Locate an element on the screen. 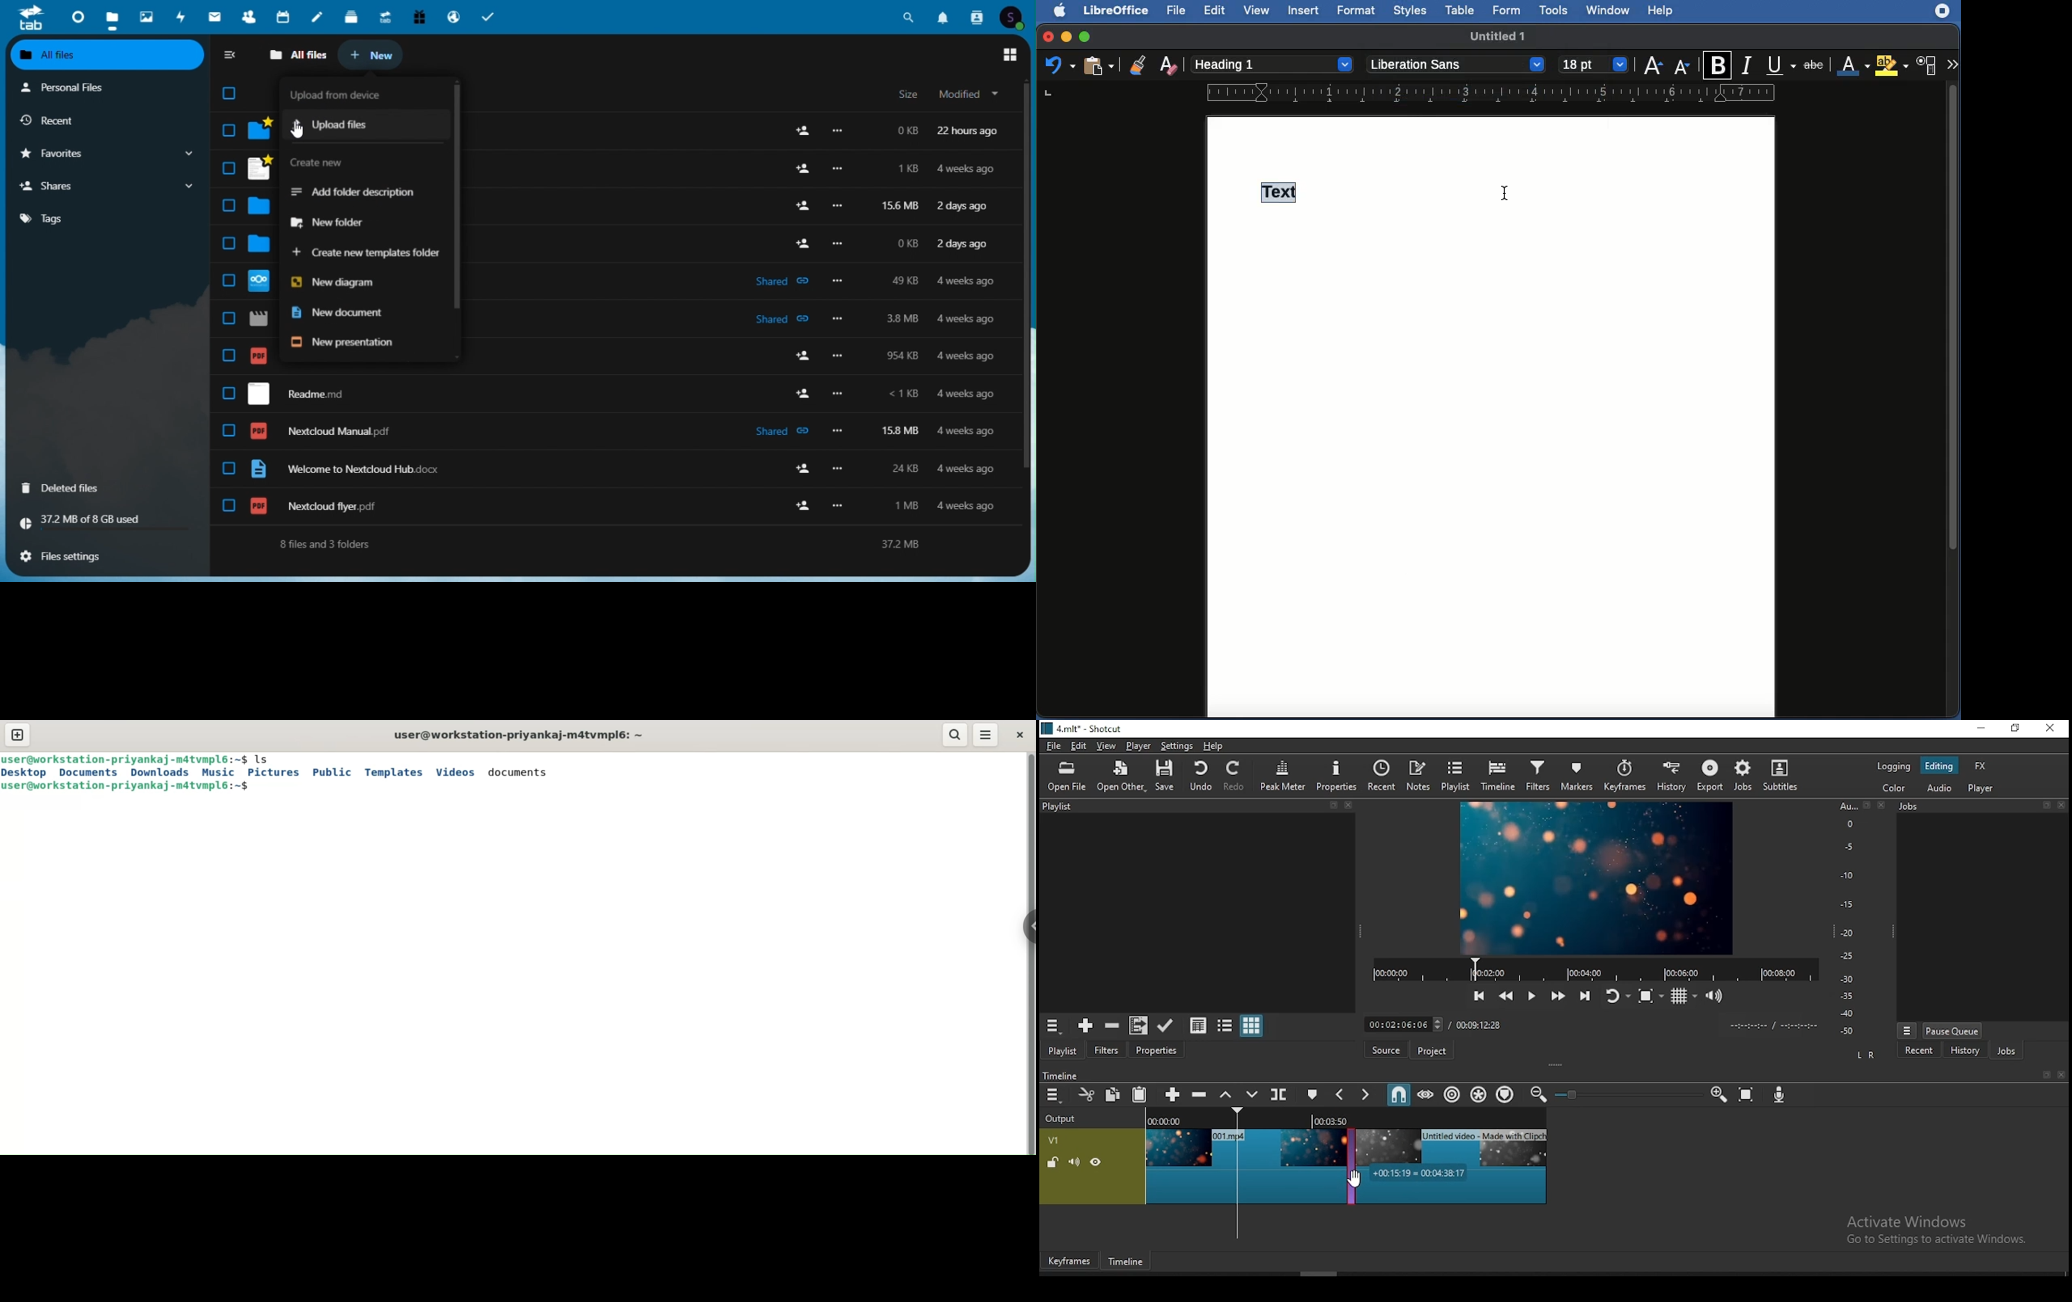 The width and height of the screenshot is (2072, 1316). more options is located at coordinates (838, 431).